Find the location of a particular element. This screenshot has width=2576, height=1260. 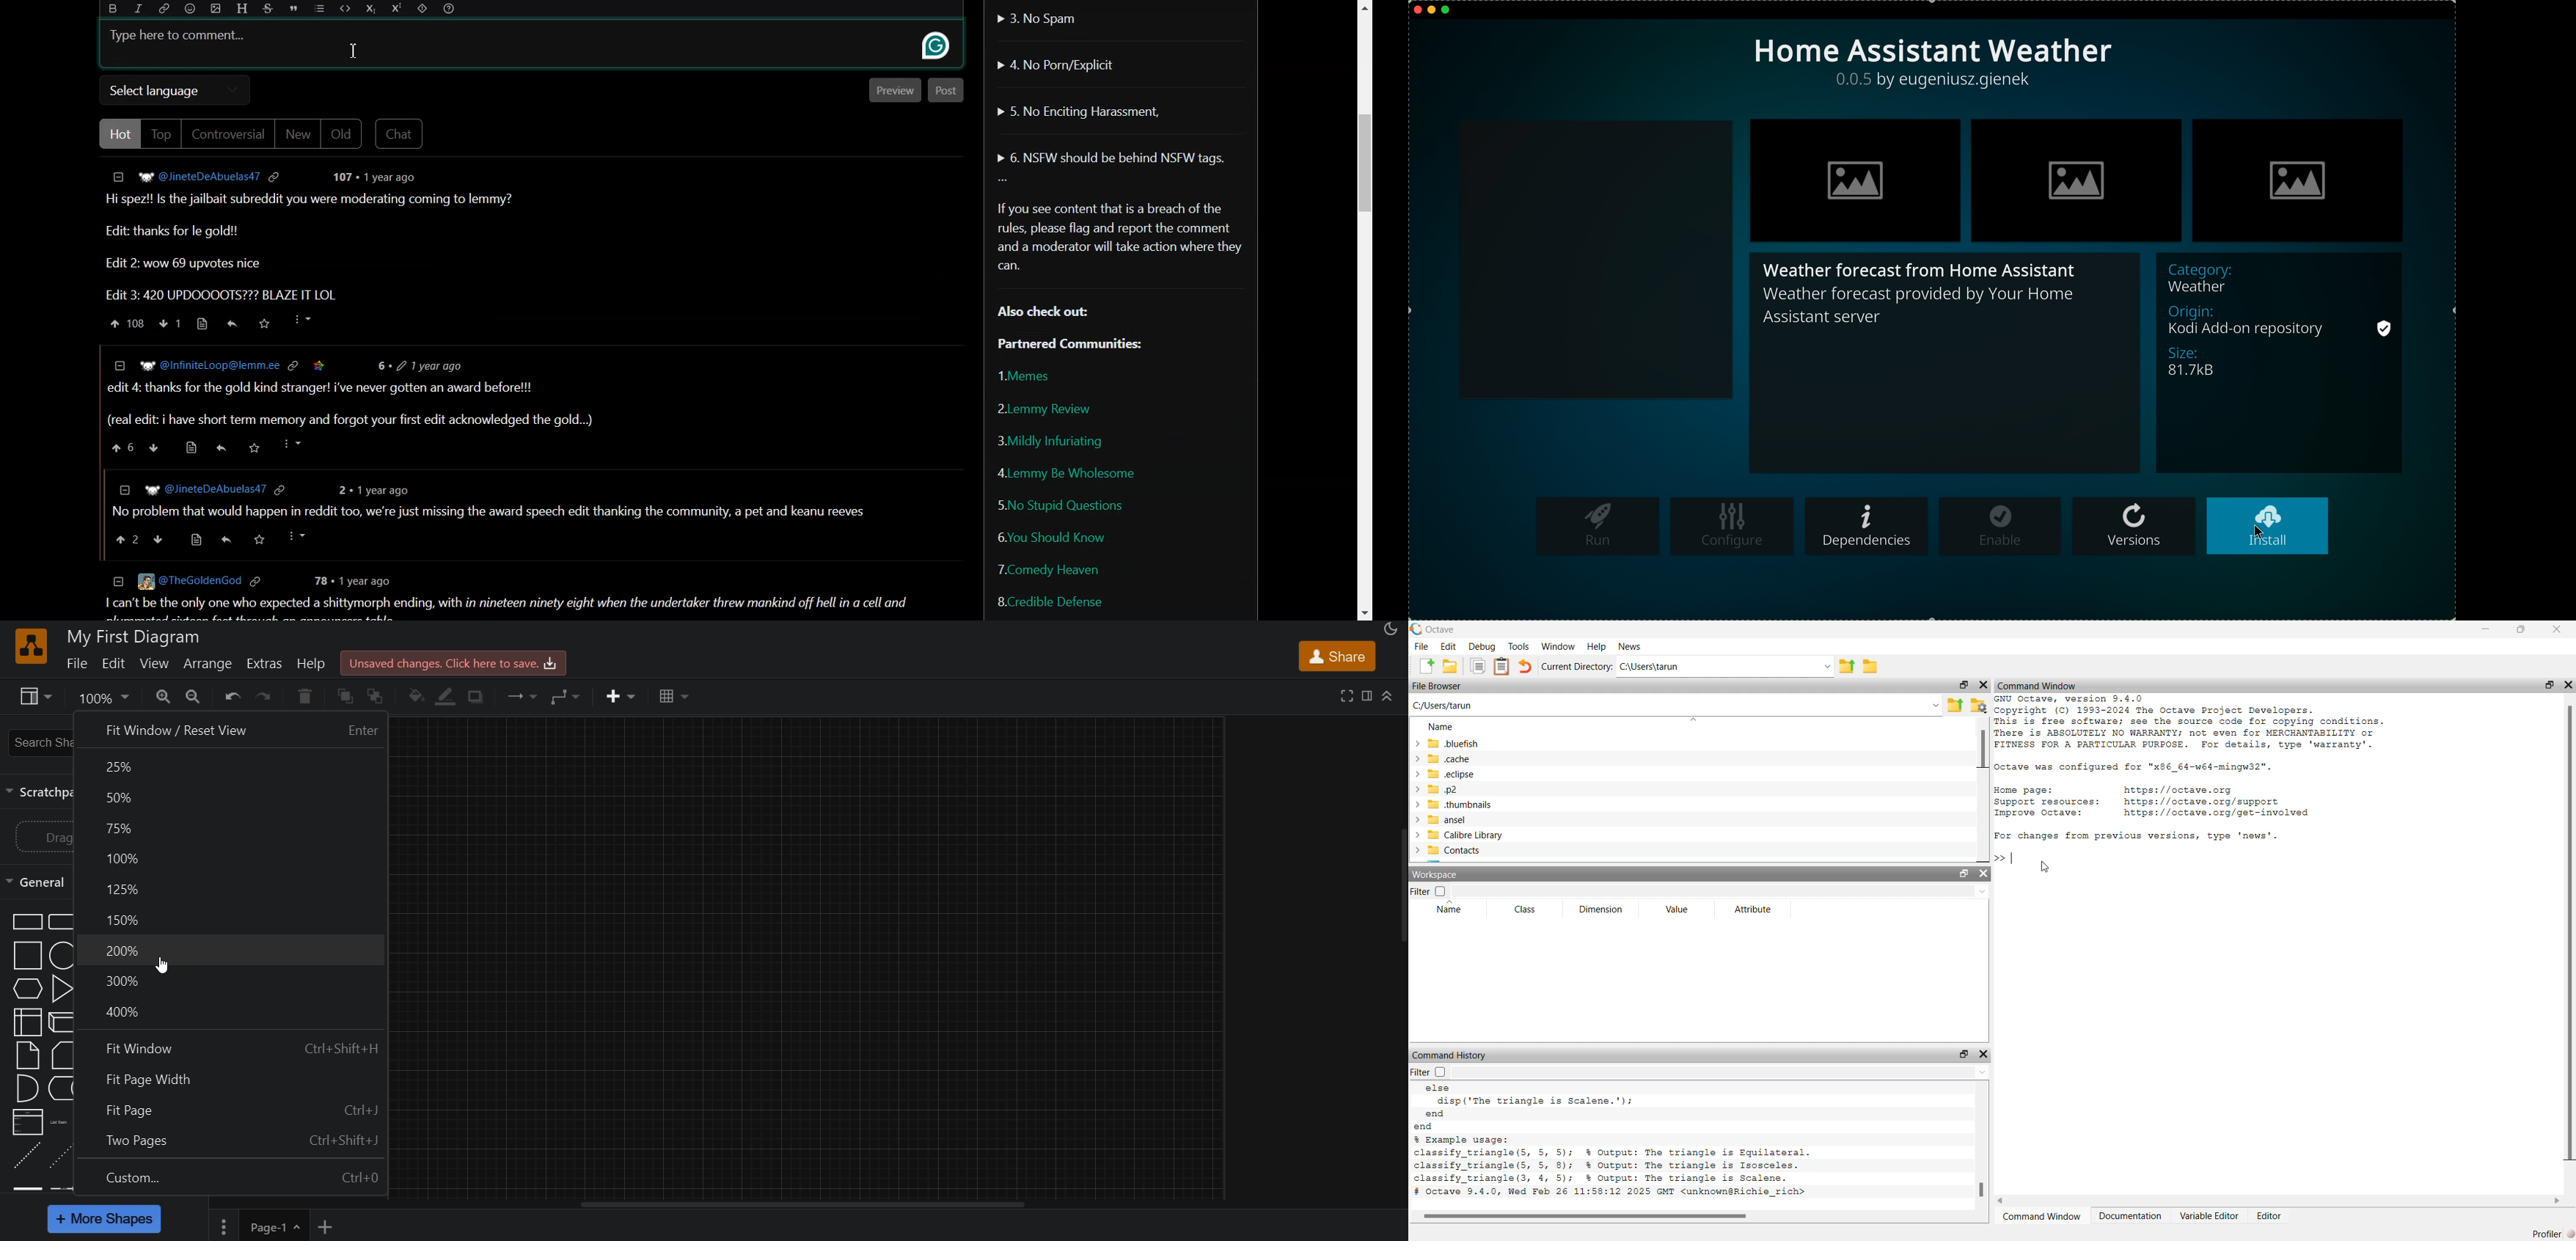

to front is located at coordinates (345, 699).